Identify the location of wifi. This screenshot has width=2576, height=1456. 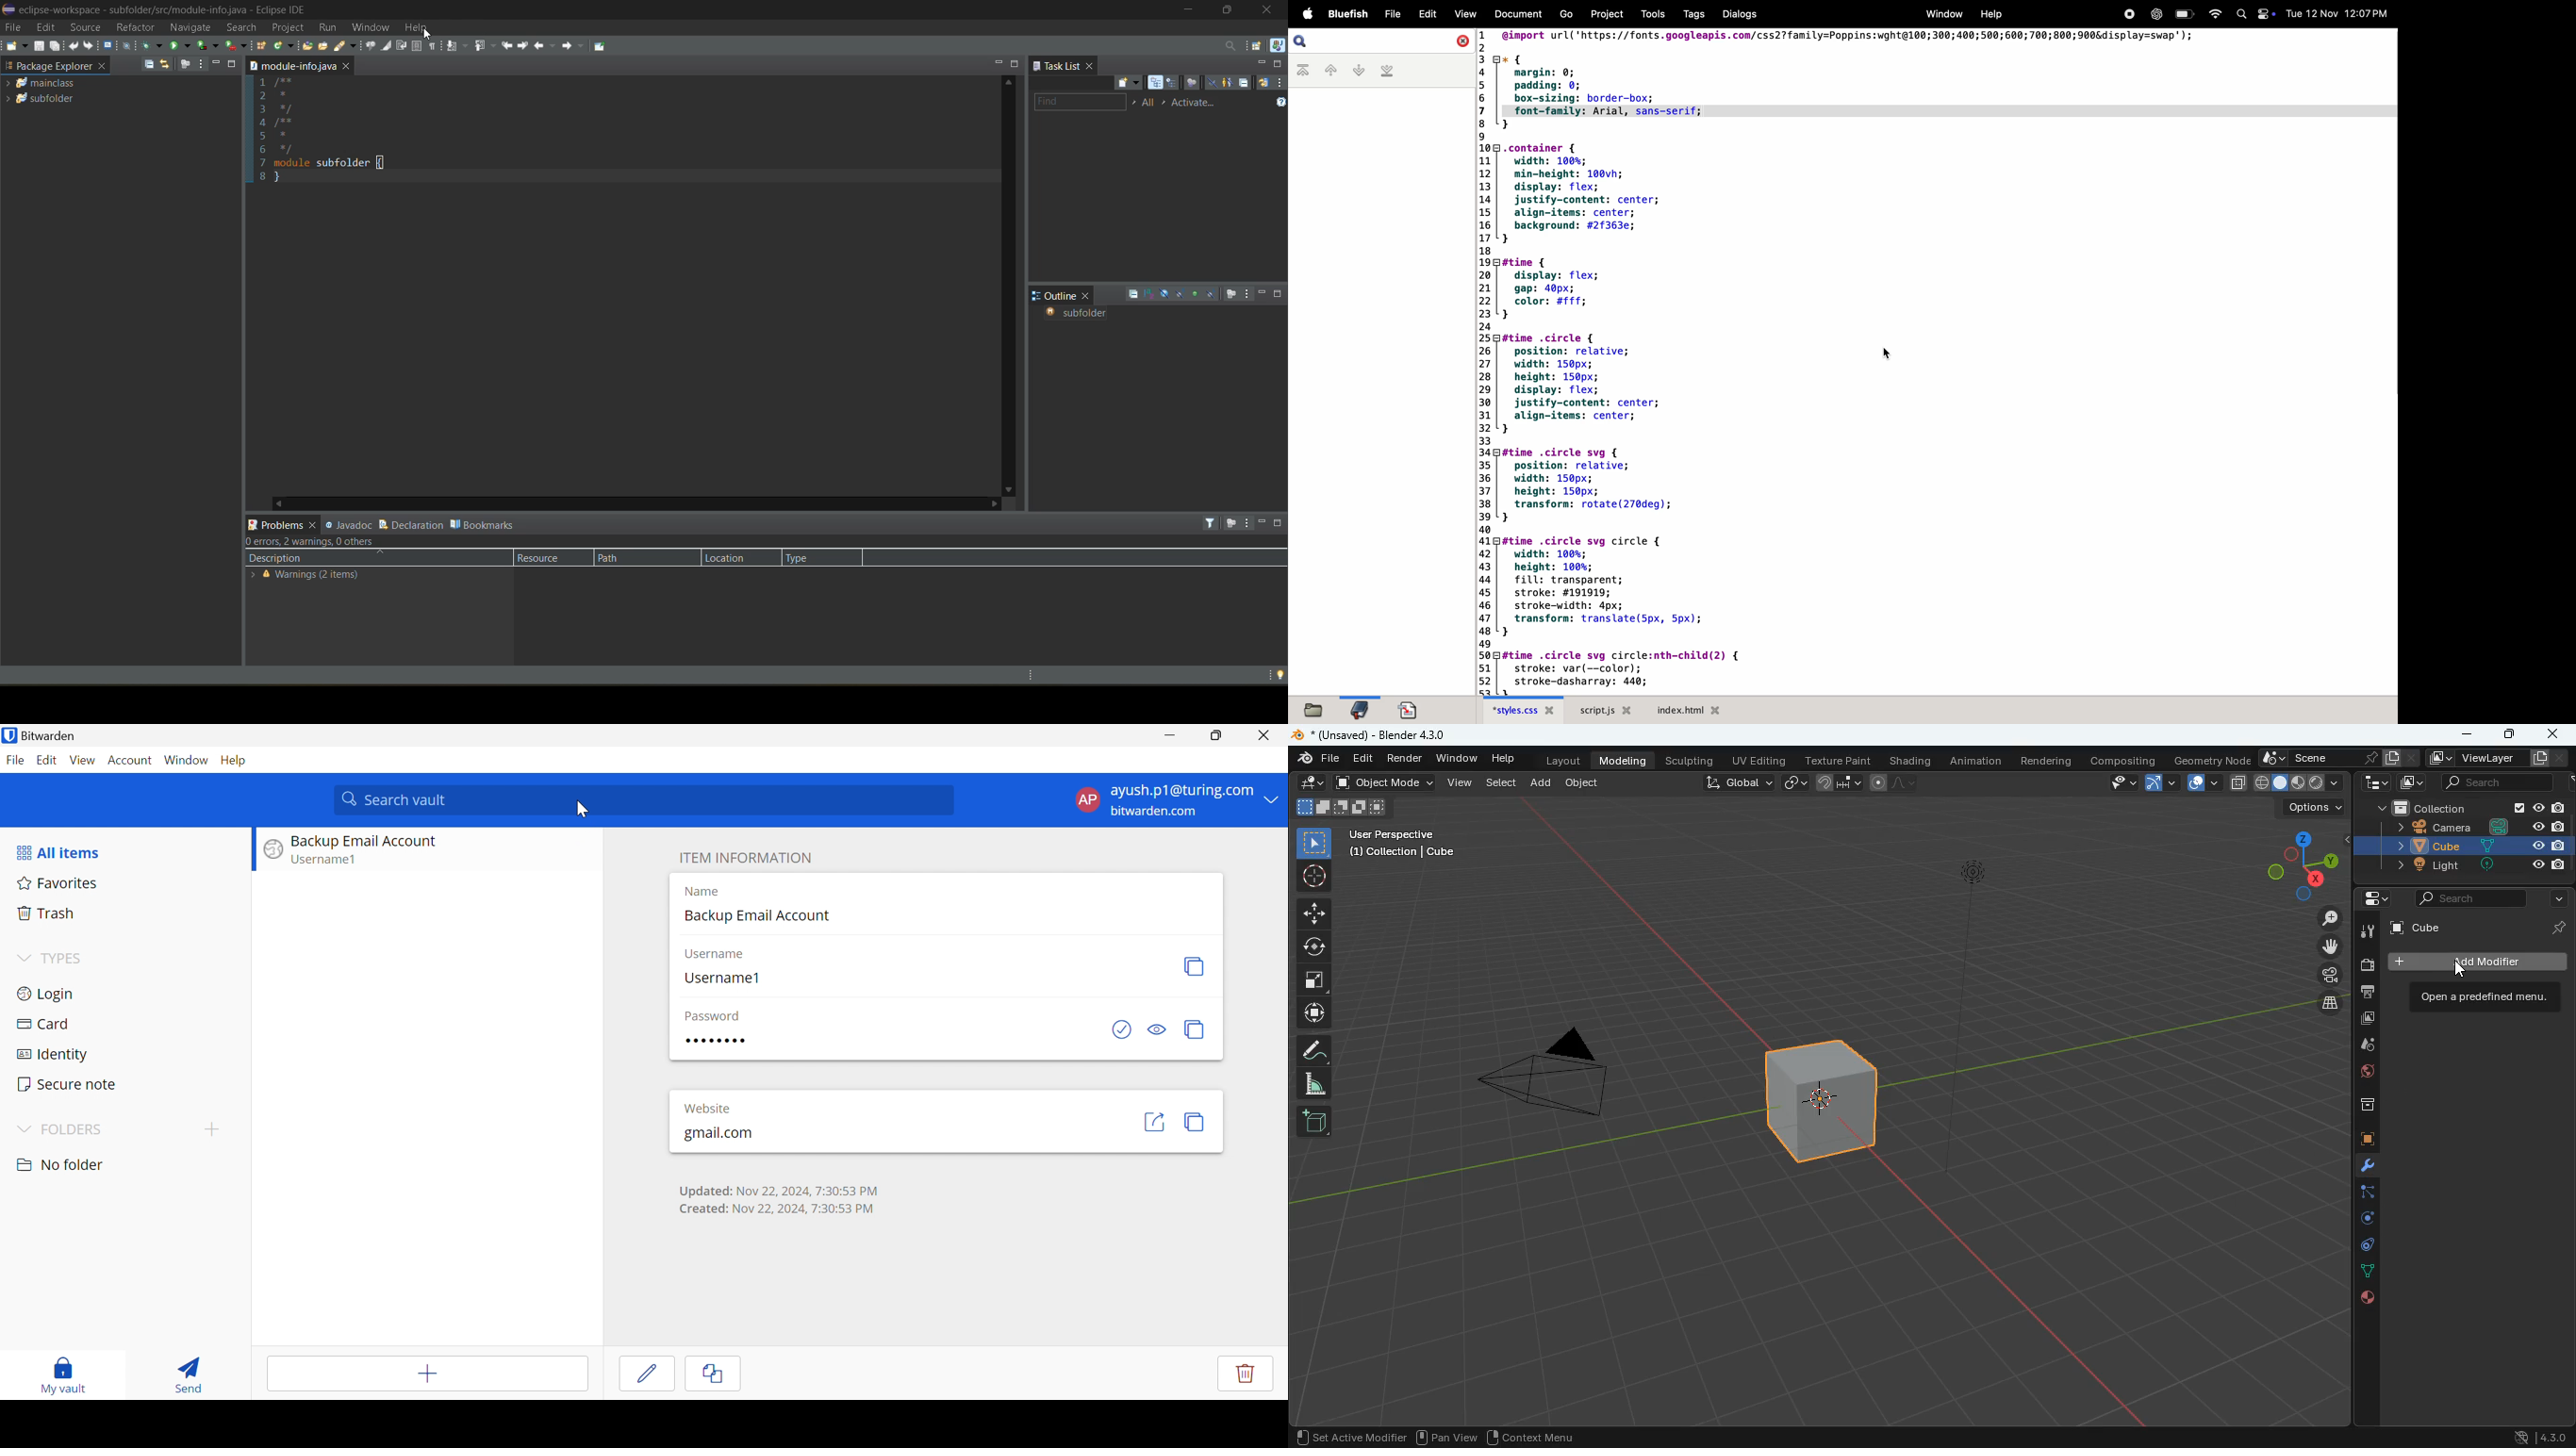
(2213, 13).